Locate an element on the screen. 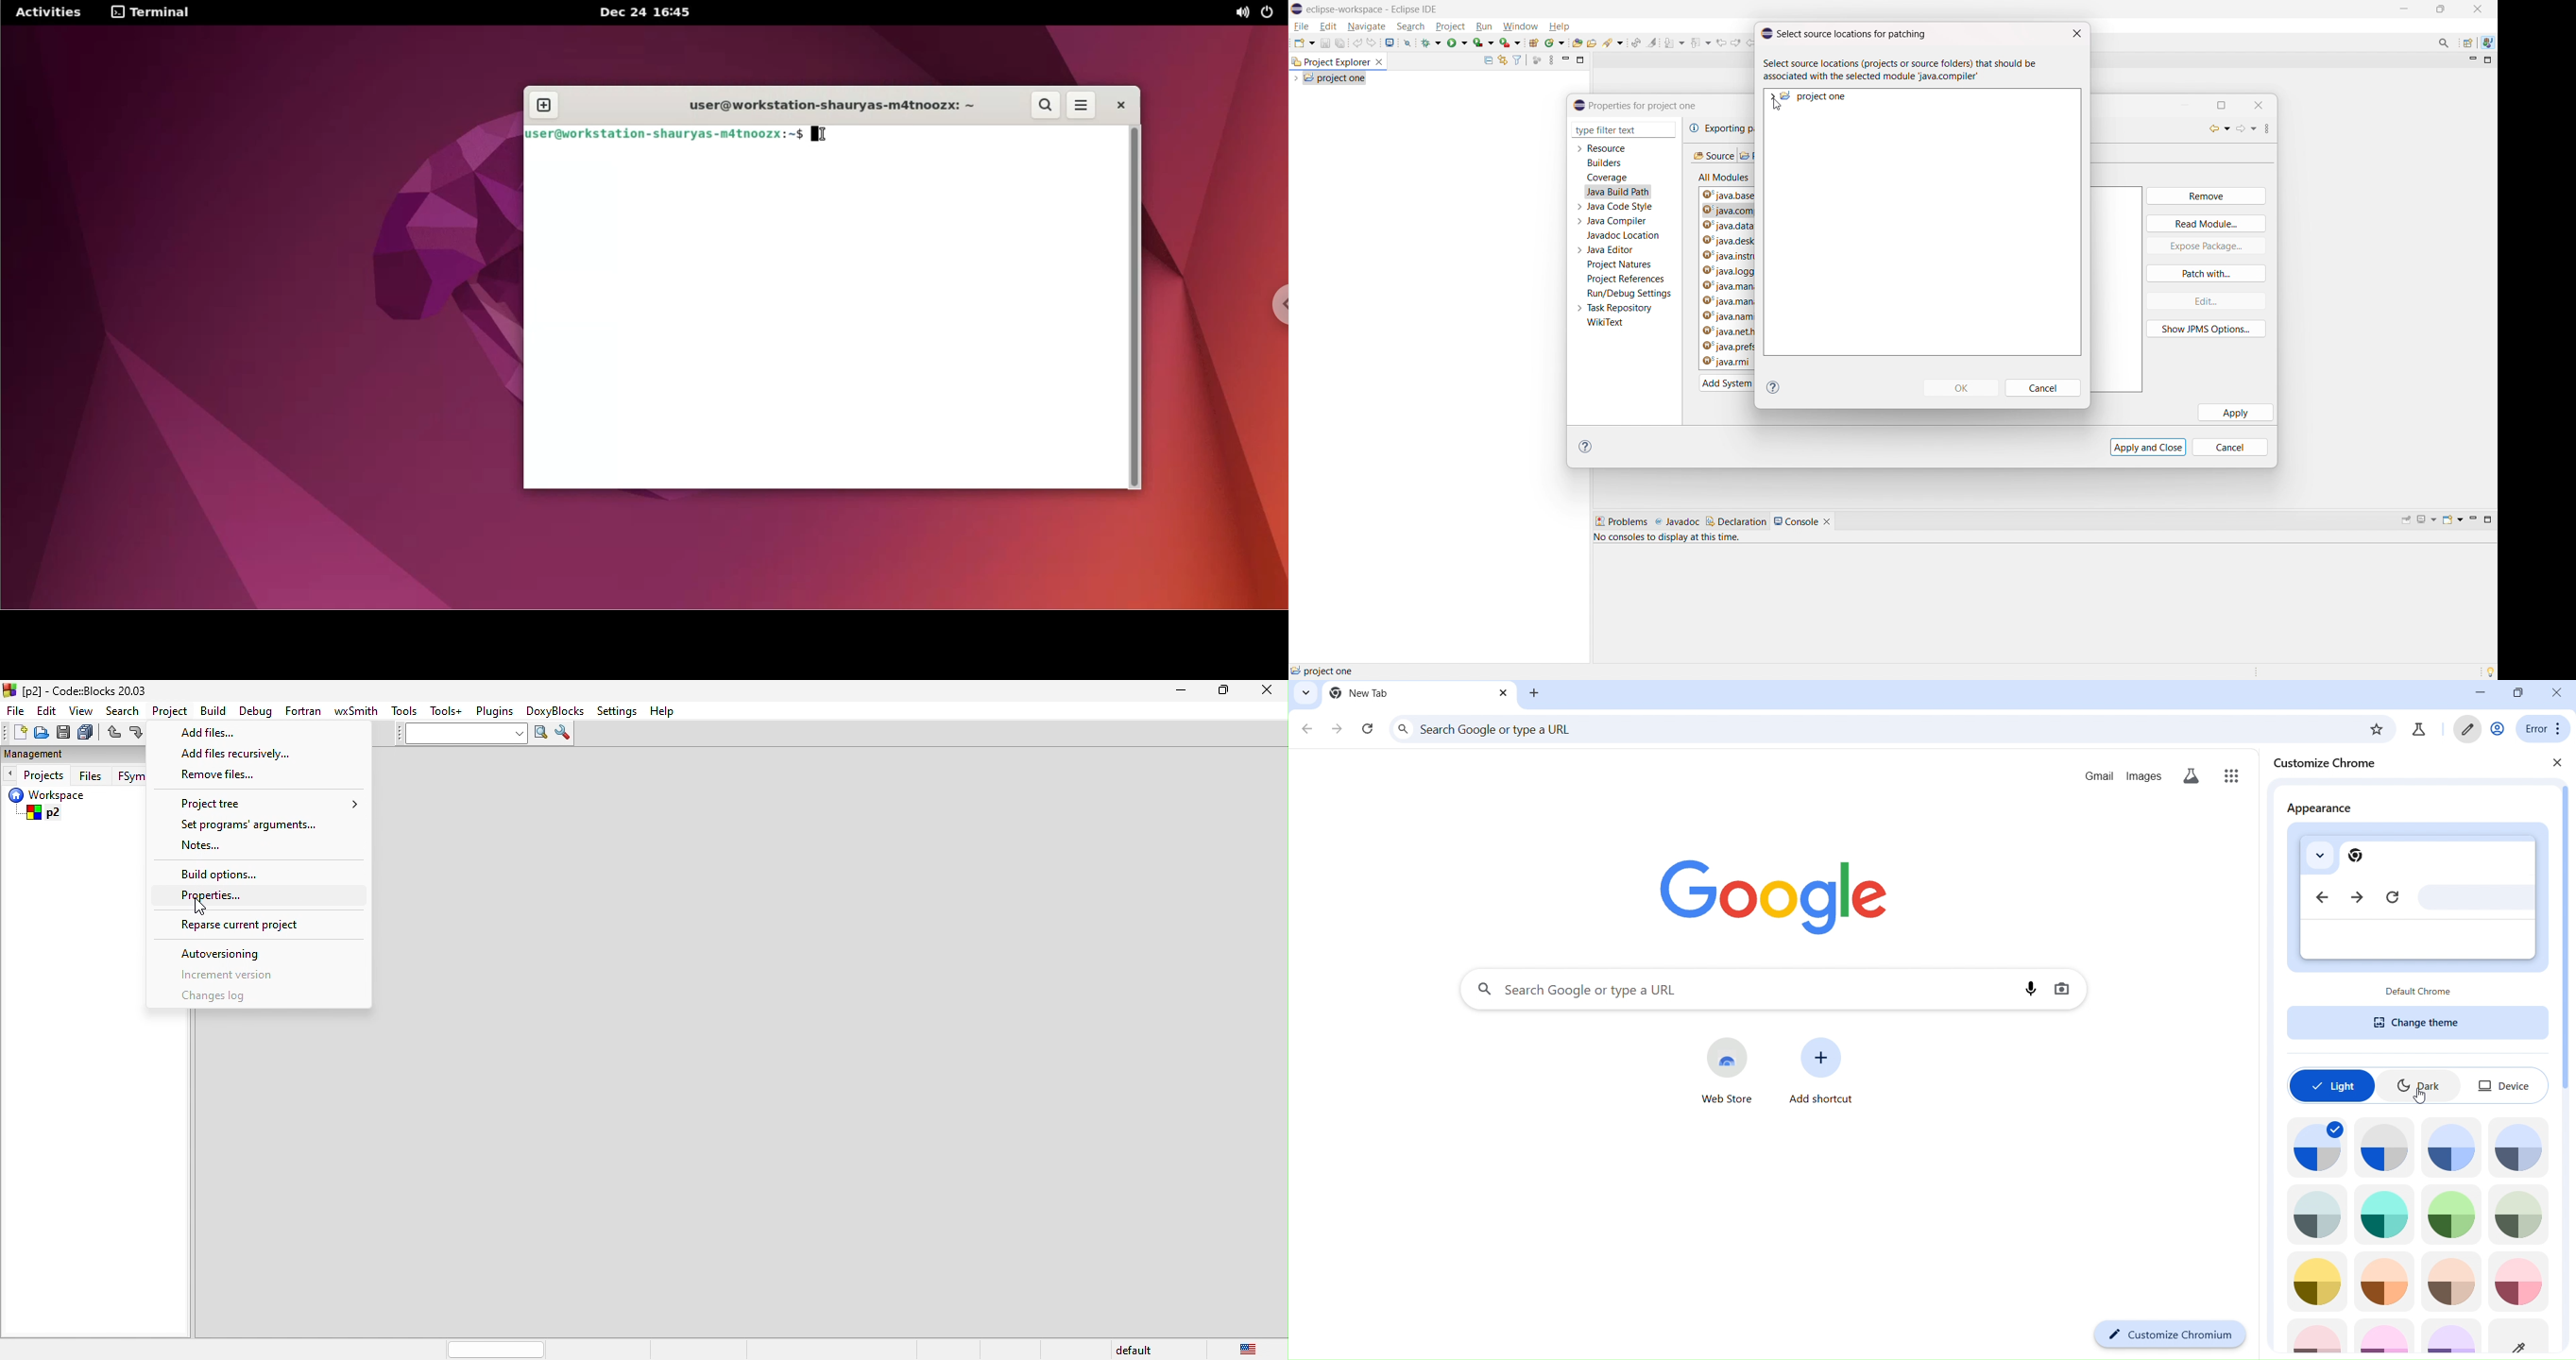 The image size is (2576, 1372). new tab is located at coordinates (1535, 693).